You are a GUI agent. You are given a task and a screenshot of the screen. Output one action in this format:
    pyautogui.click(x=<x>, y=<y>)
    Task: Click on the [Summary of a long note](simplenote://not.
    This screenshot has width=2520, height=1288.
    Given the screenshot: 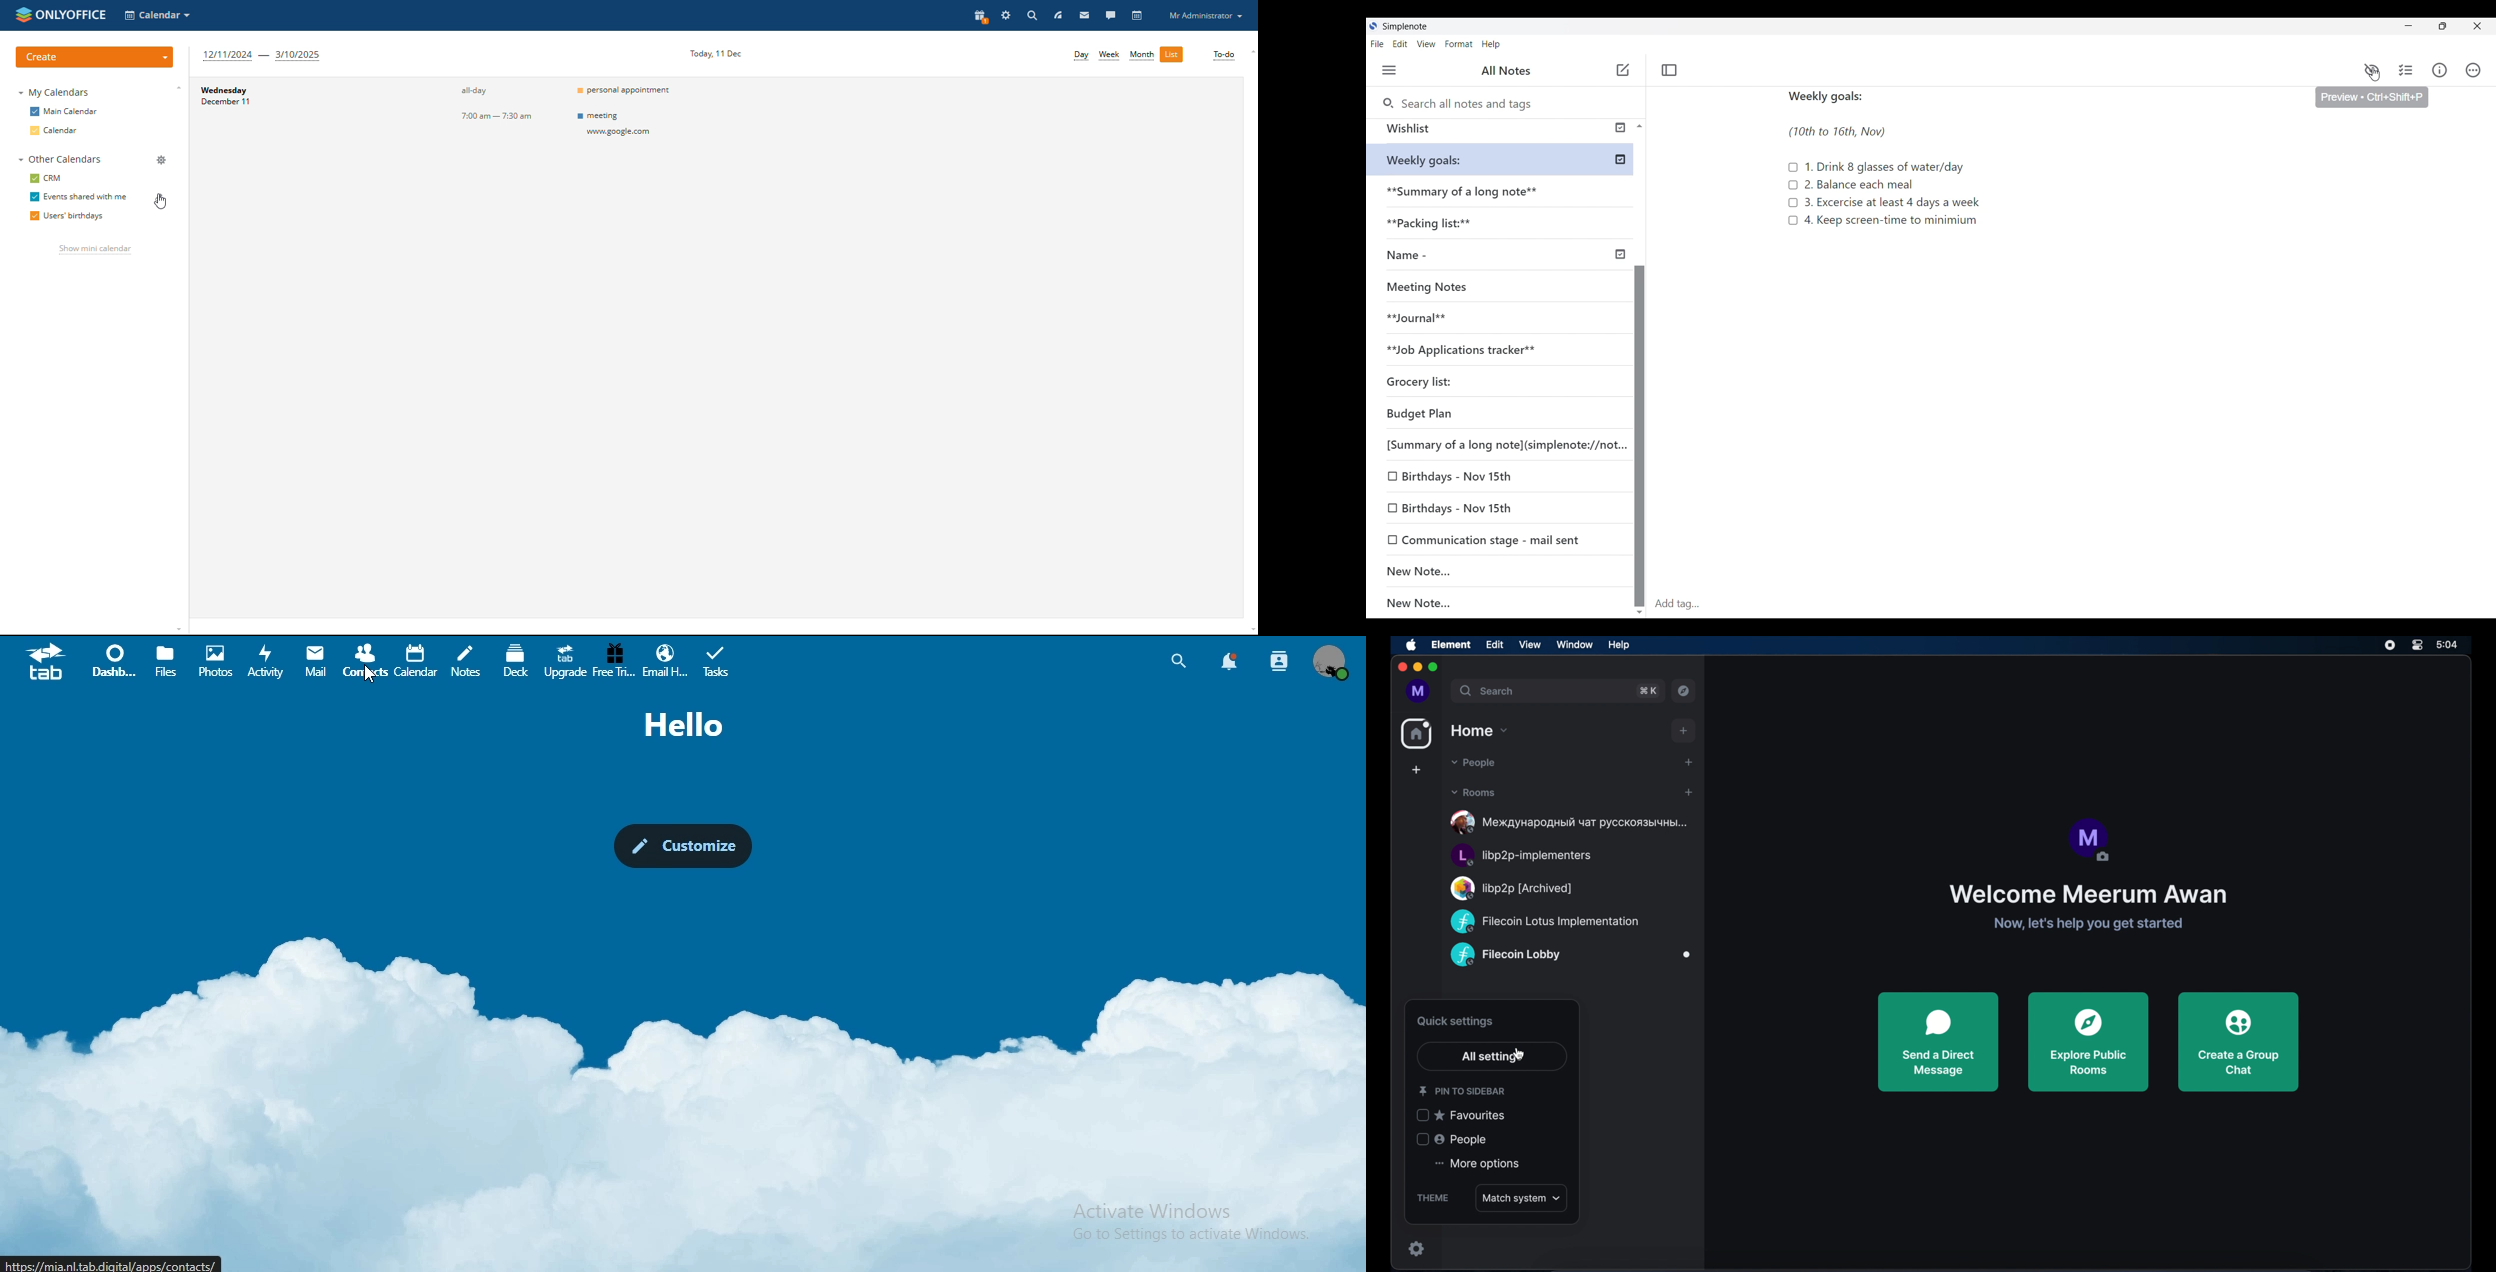 What is the action you would take?
    pyautogui.click(x=1499, y=444)
    